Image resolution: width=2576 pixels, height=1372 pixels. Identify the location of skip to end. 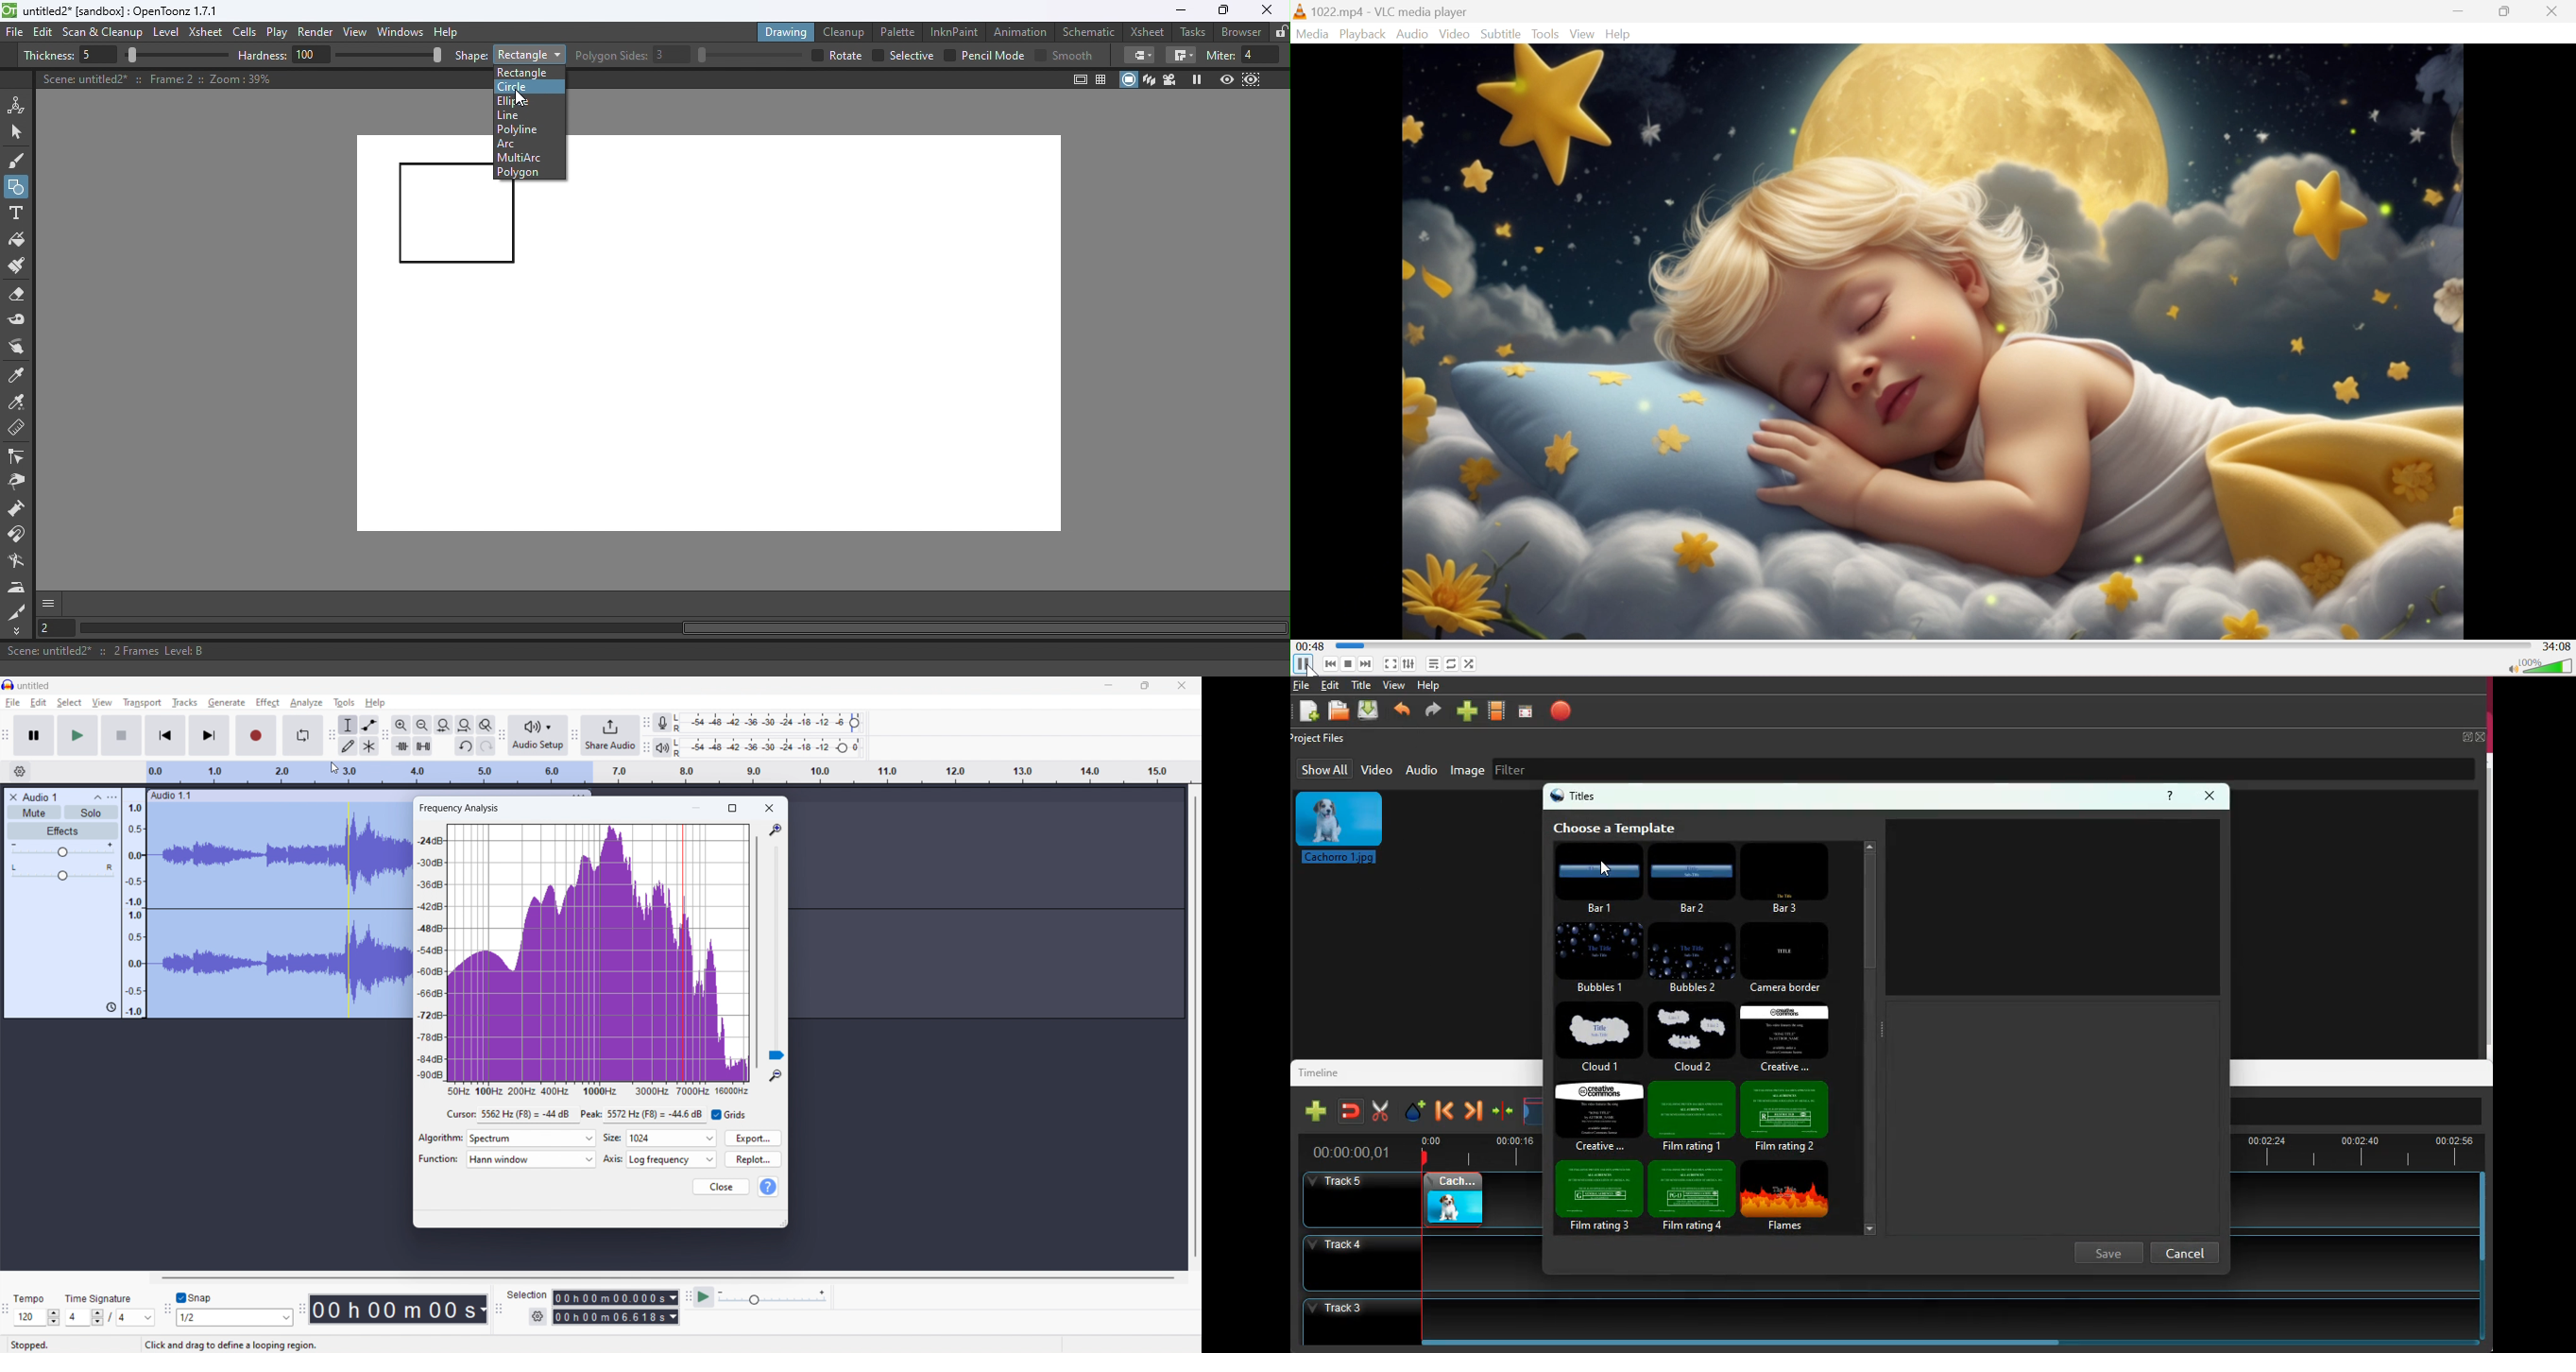
(209, 735).